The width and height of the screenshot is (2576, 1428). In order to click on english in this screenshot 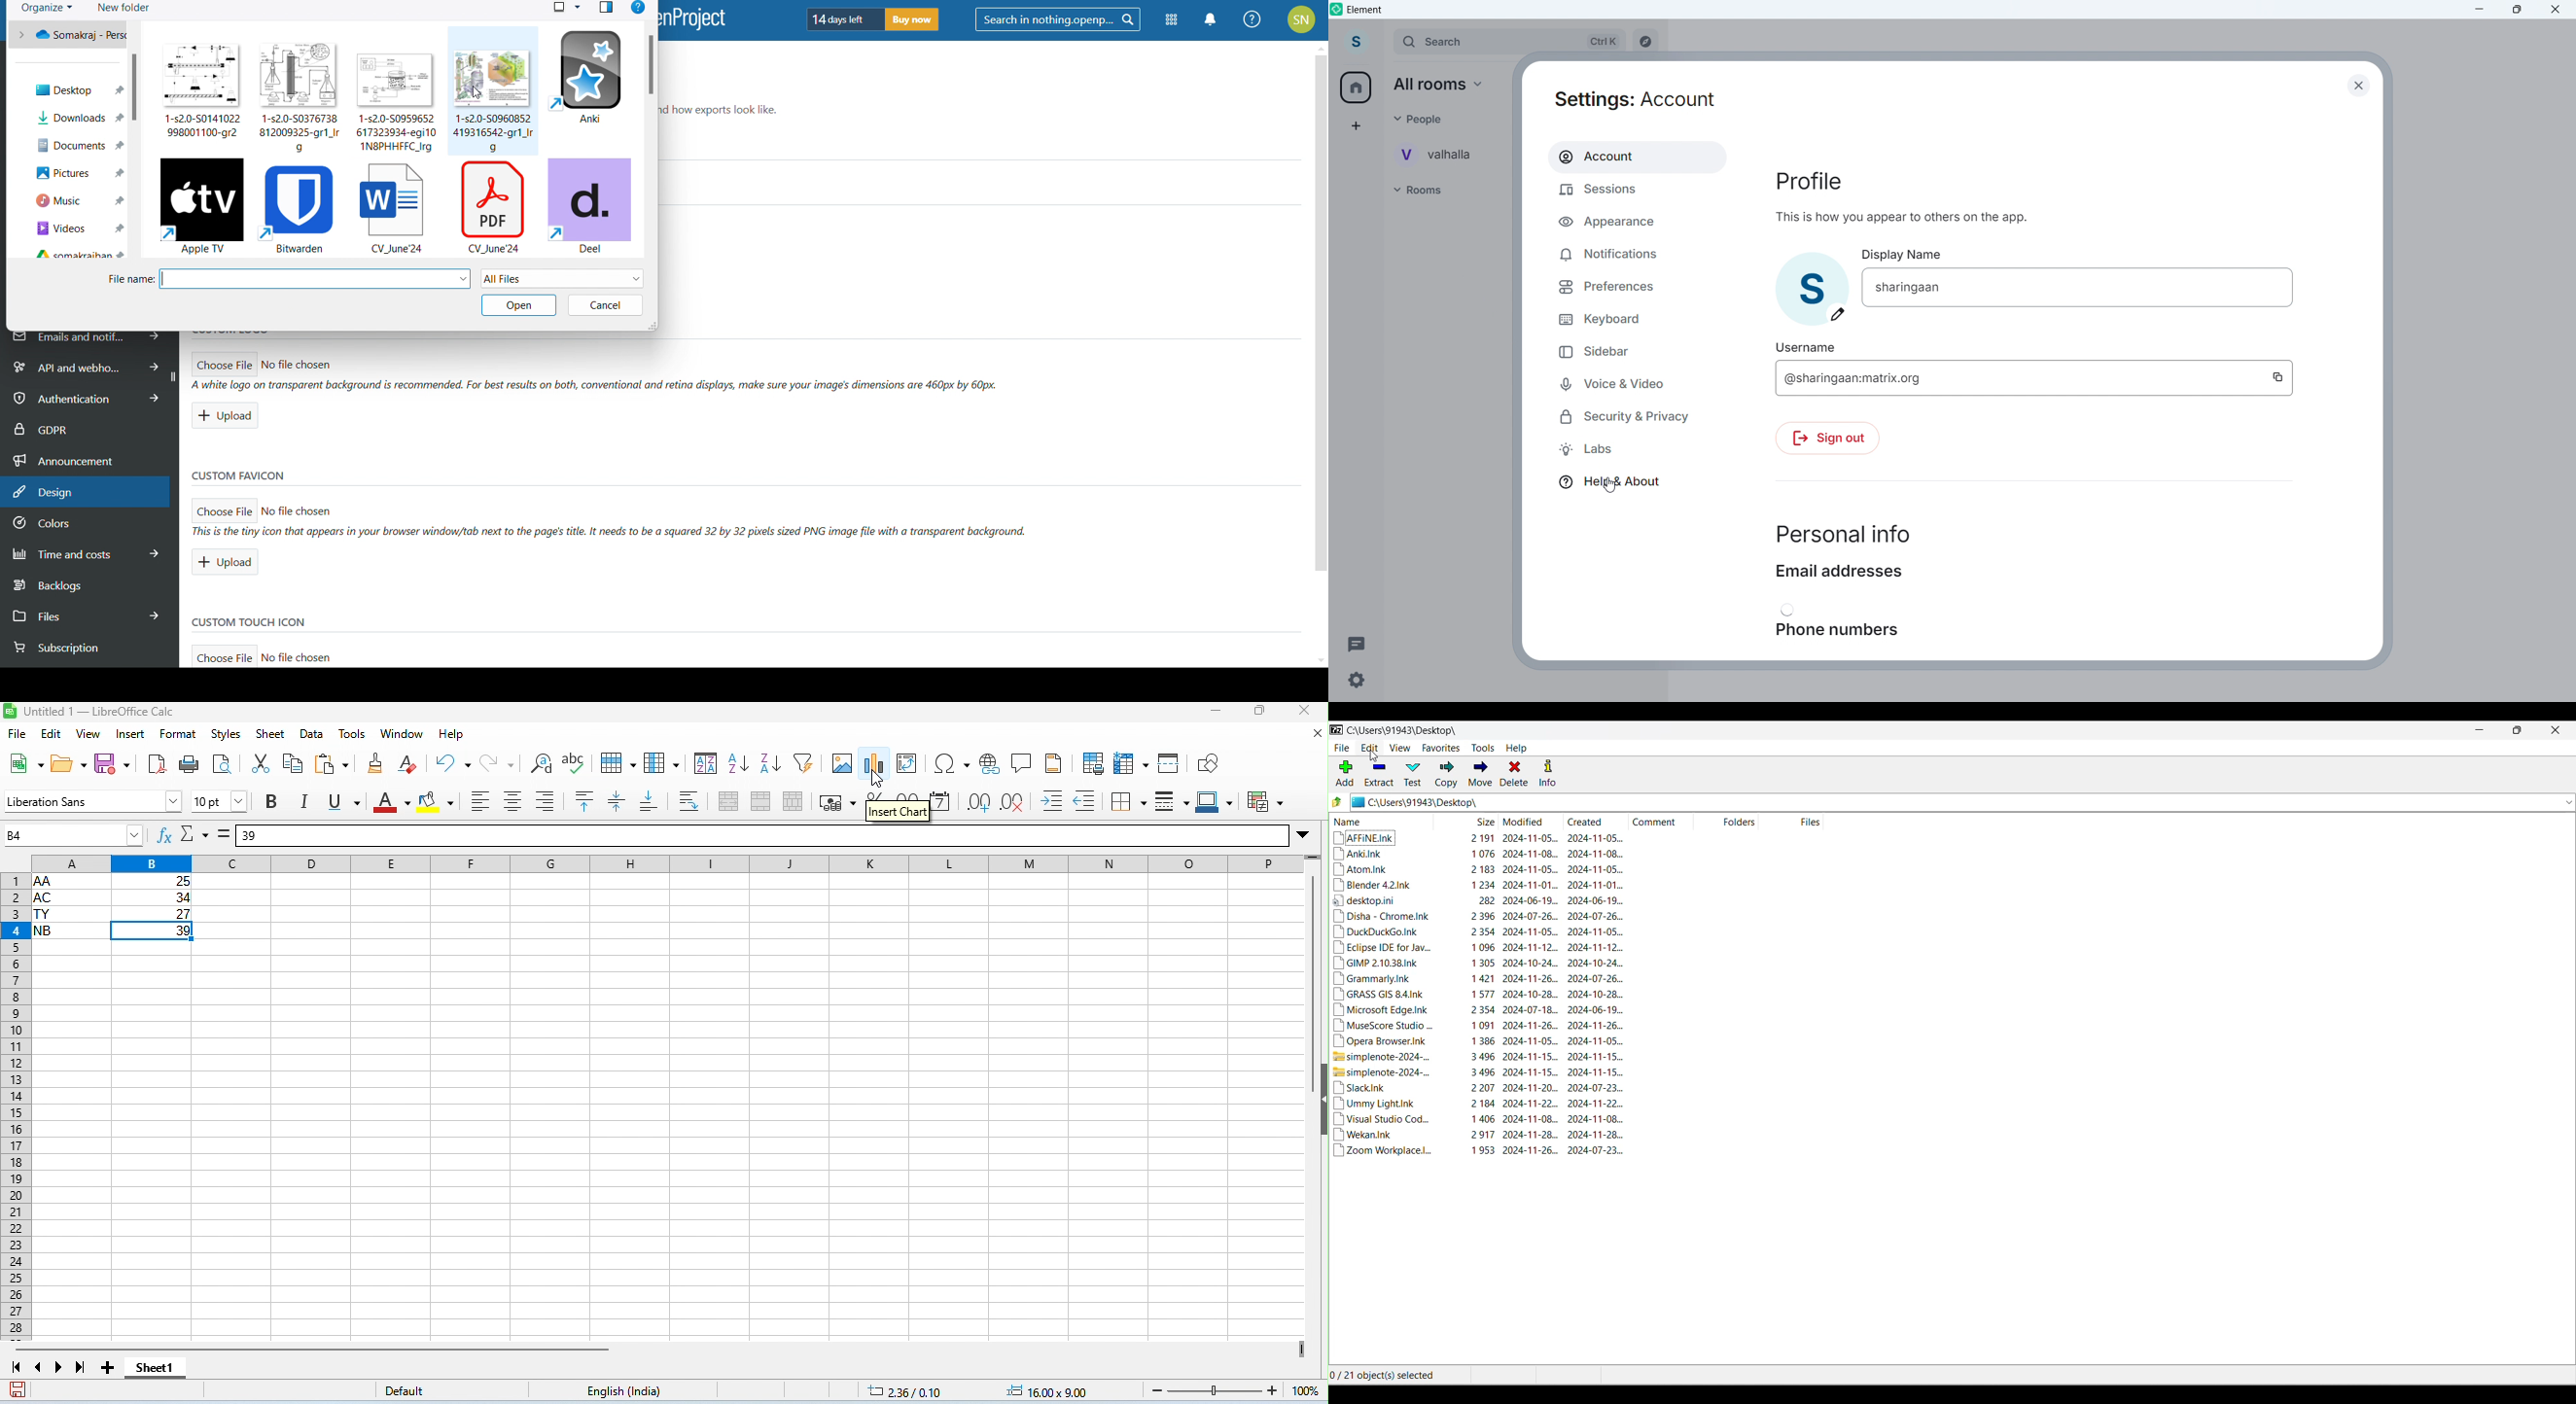, I will do `click(625, 1392)`.